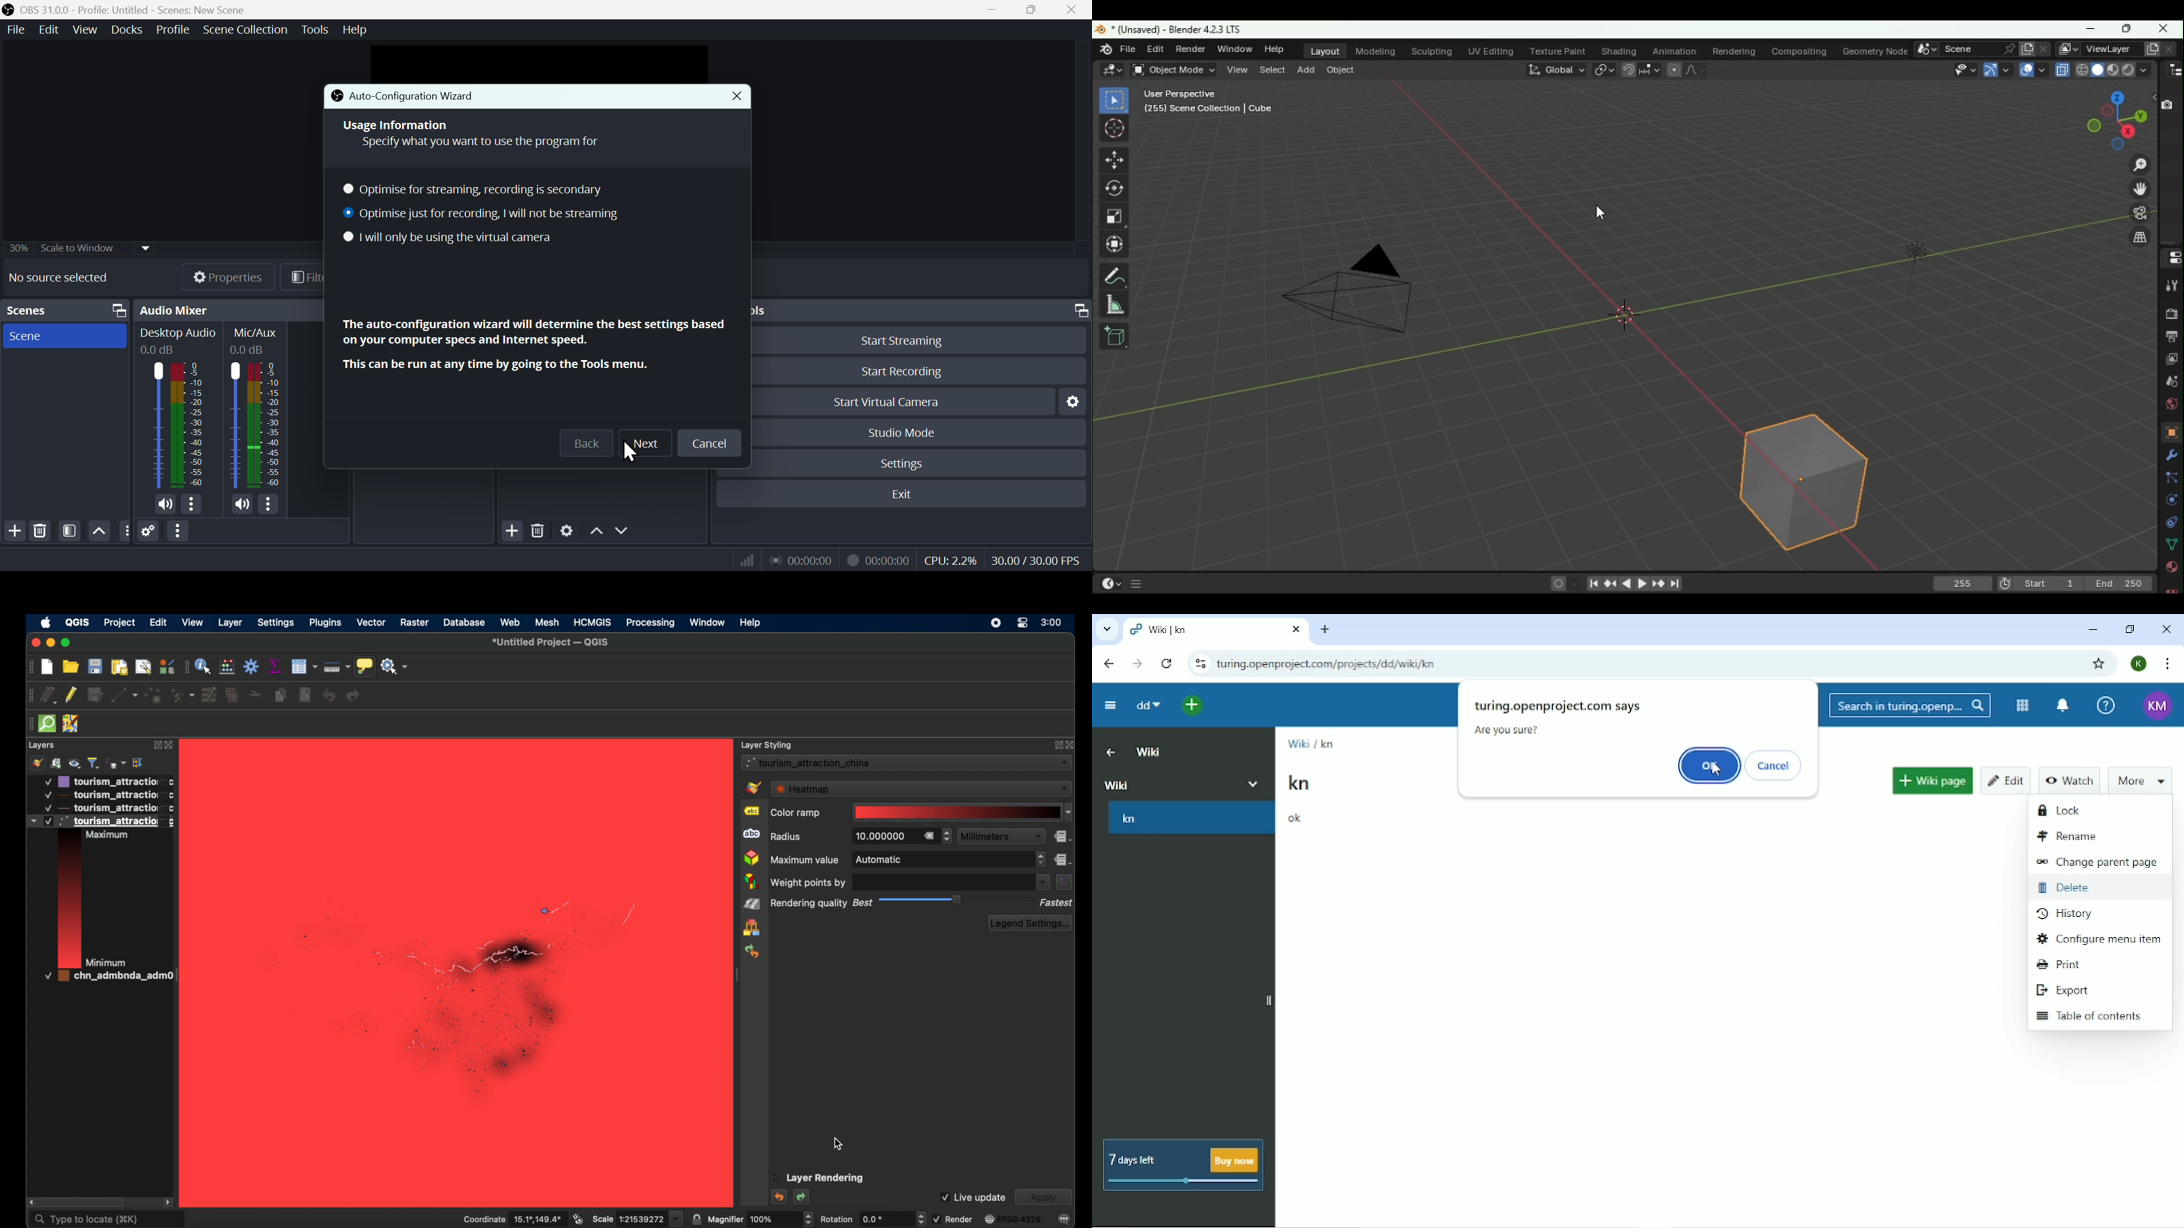 Image resolution: width=2184 pixels, height=1232 pixels. I want to click on View layer, so click(2172, 361).